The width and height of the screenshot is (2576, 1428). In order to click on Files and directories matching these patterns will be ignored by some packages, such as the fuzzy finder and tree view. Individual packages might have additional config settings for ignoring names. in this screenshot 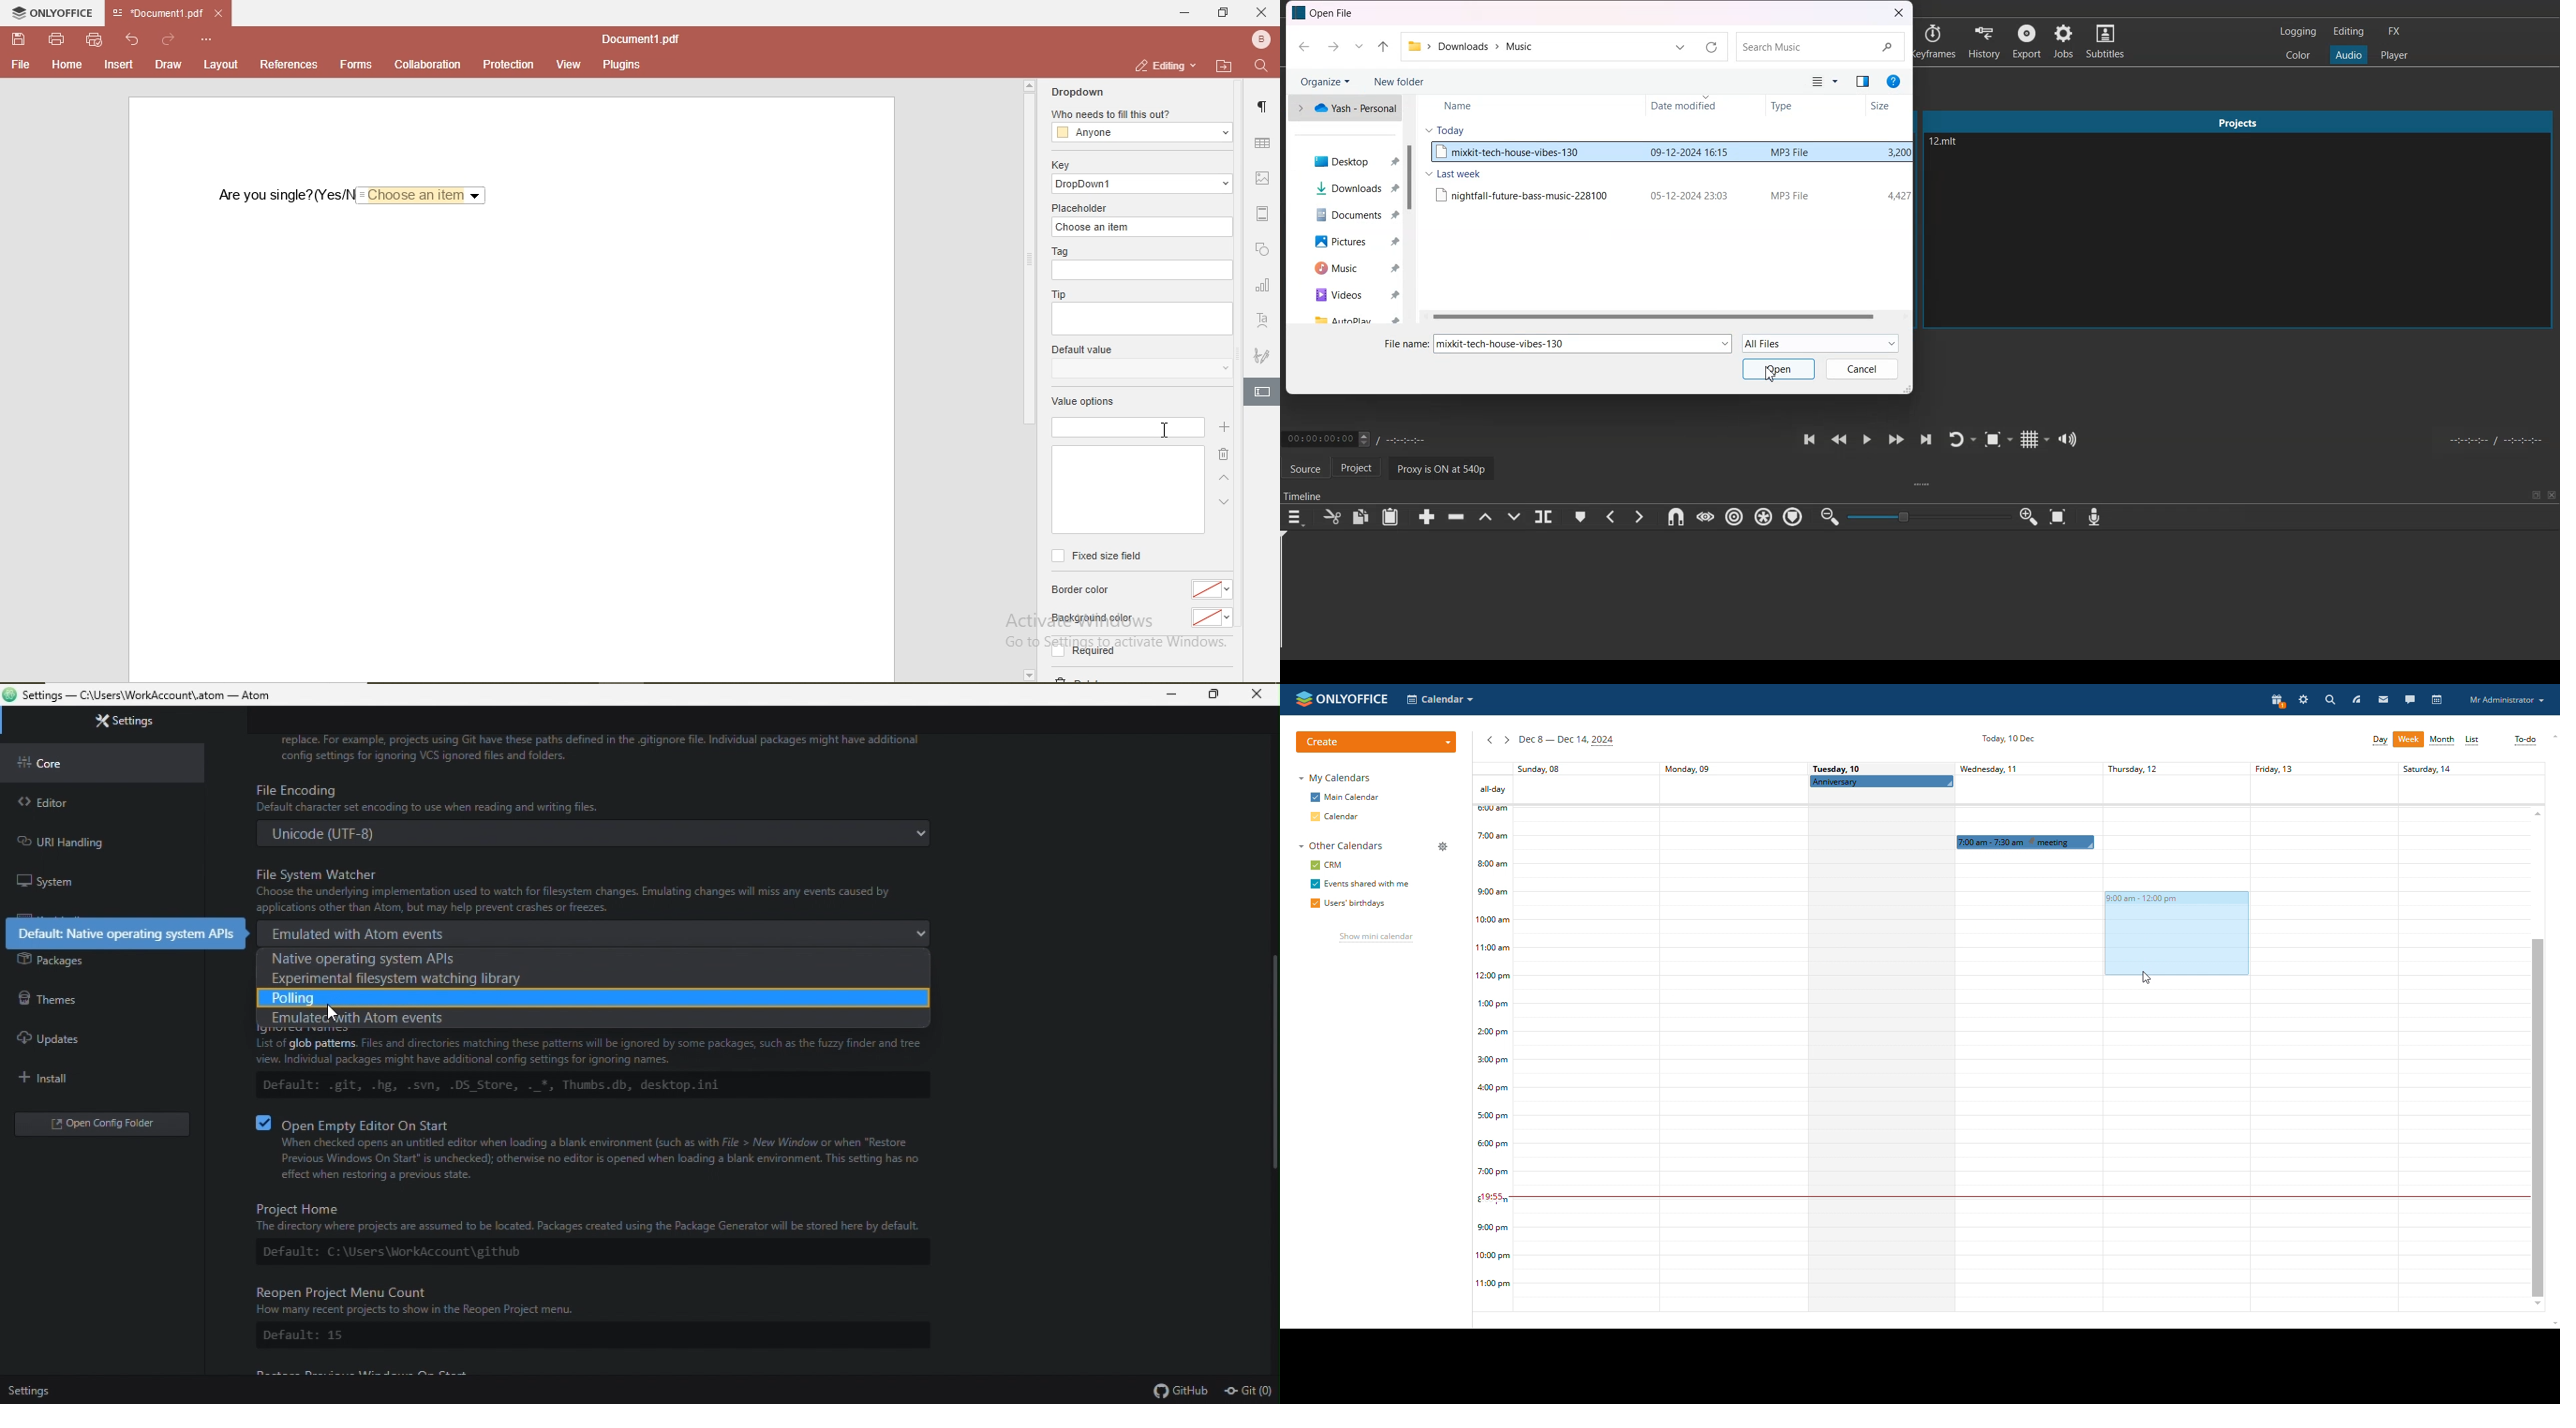, I will do `click(605, 1054)`.